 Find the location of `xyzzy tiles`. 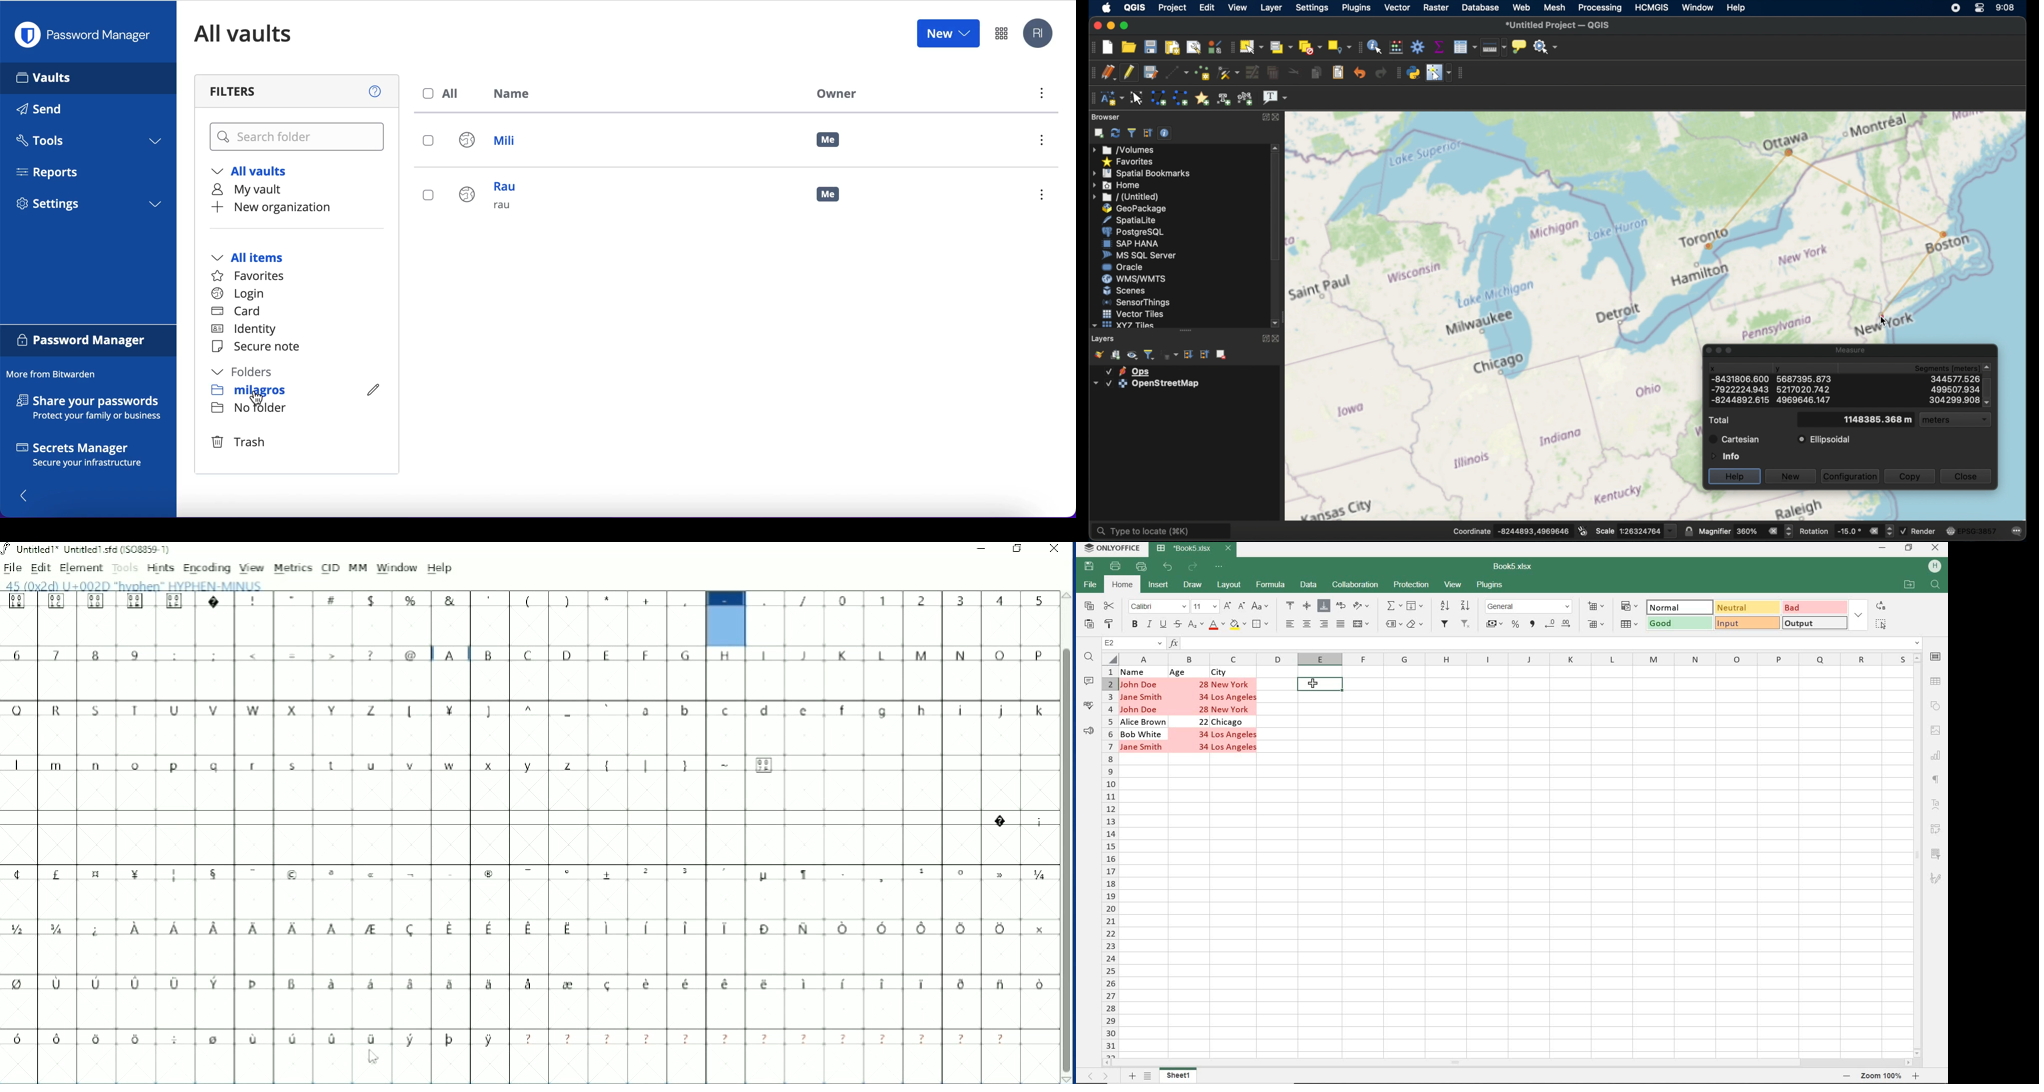

xyzzy tiles is located at coordinates (1123, 325).